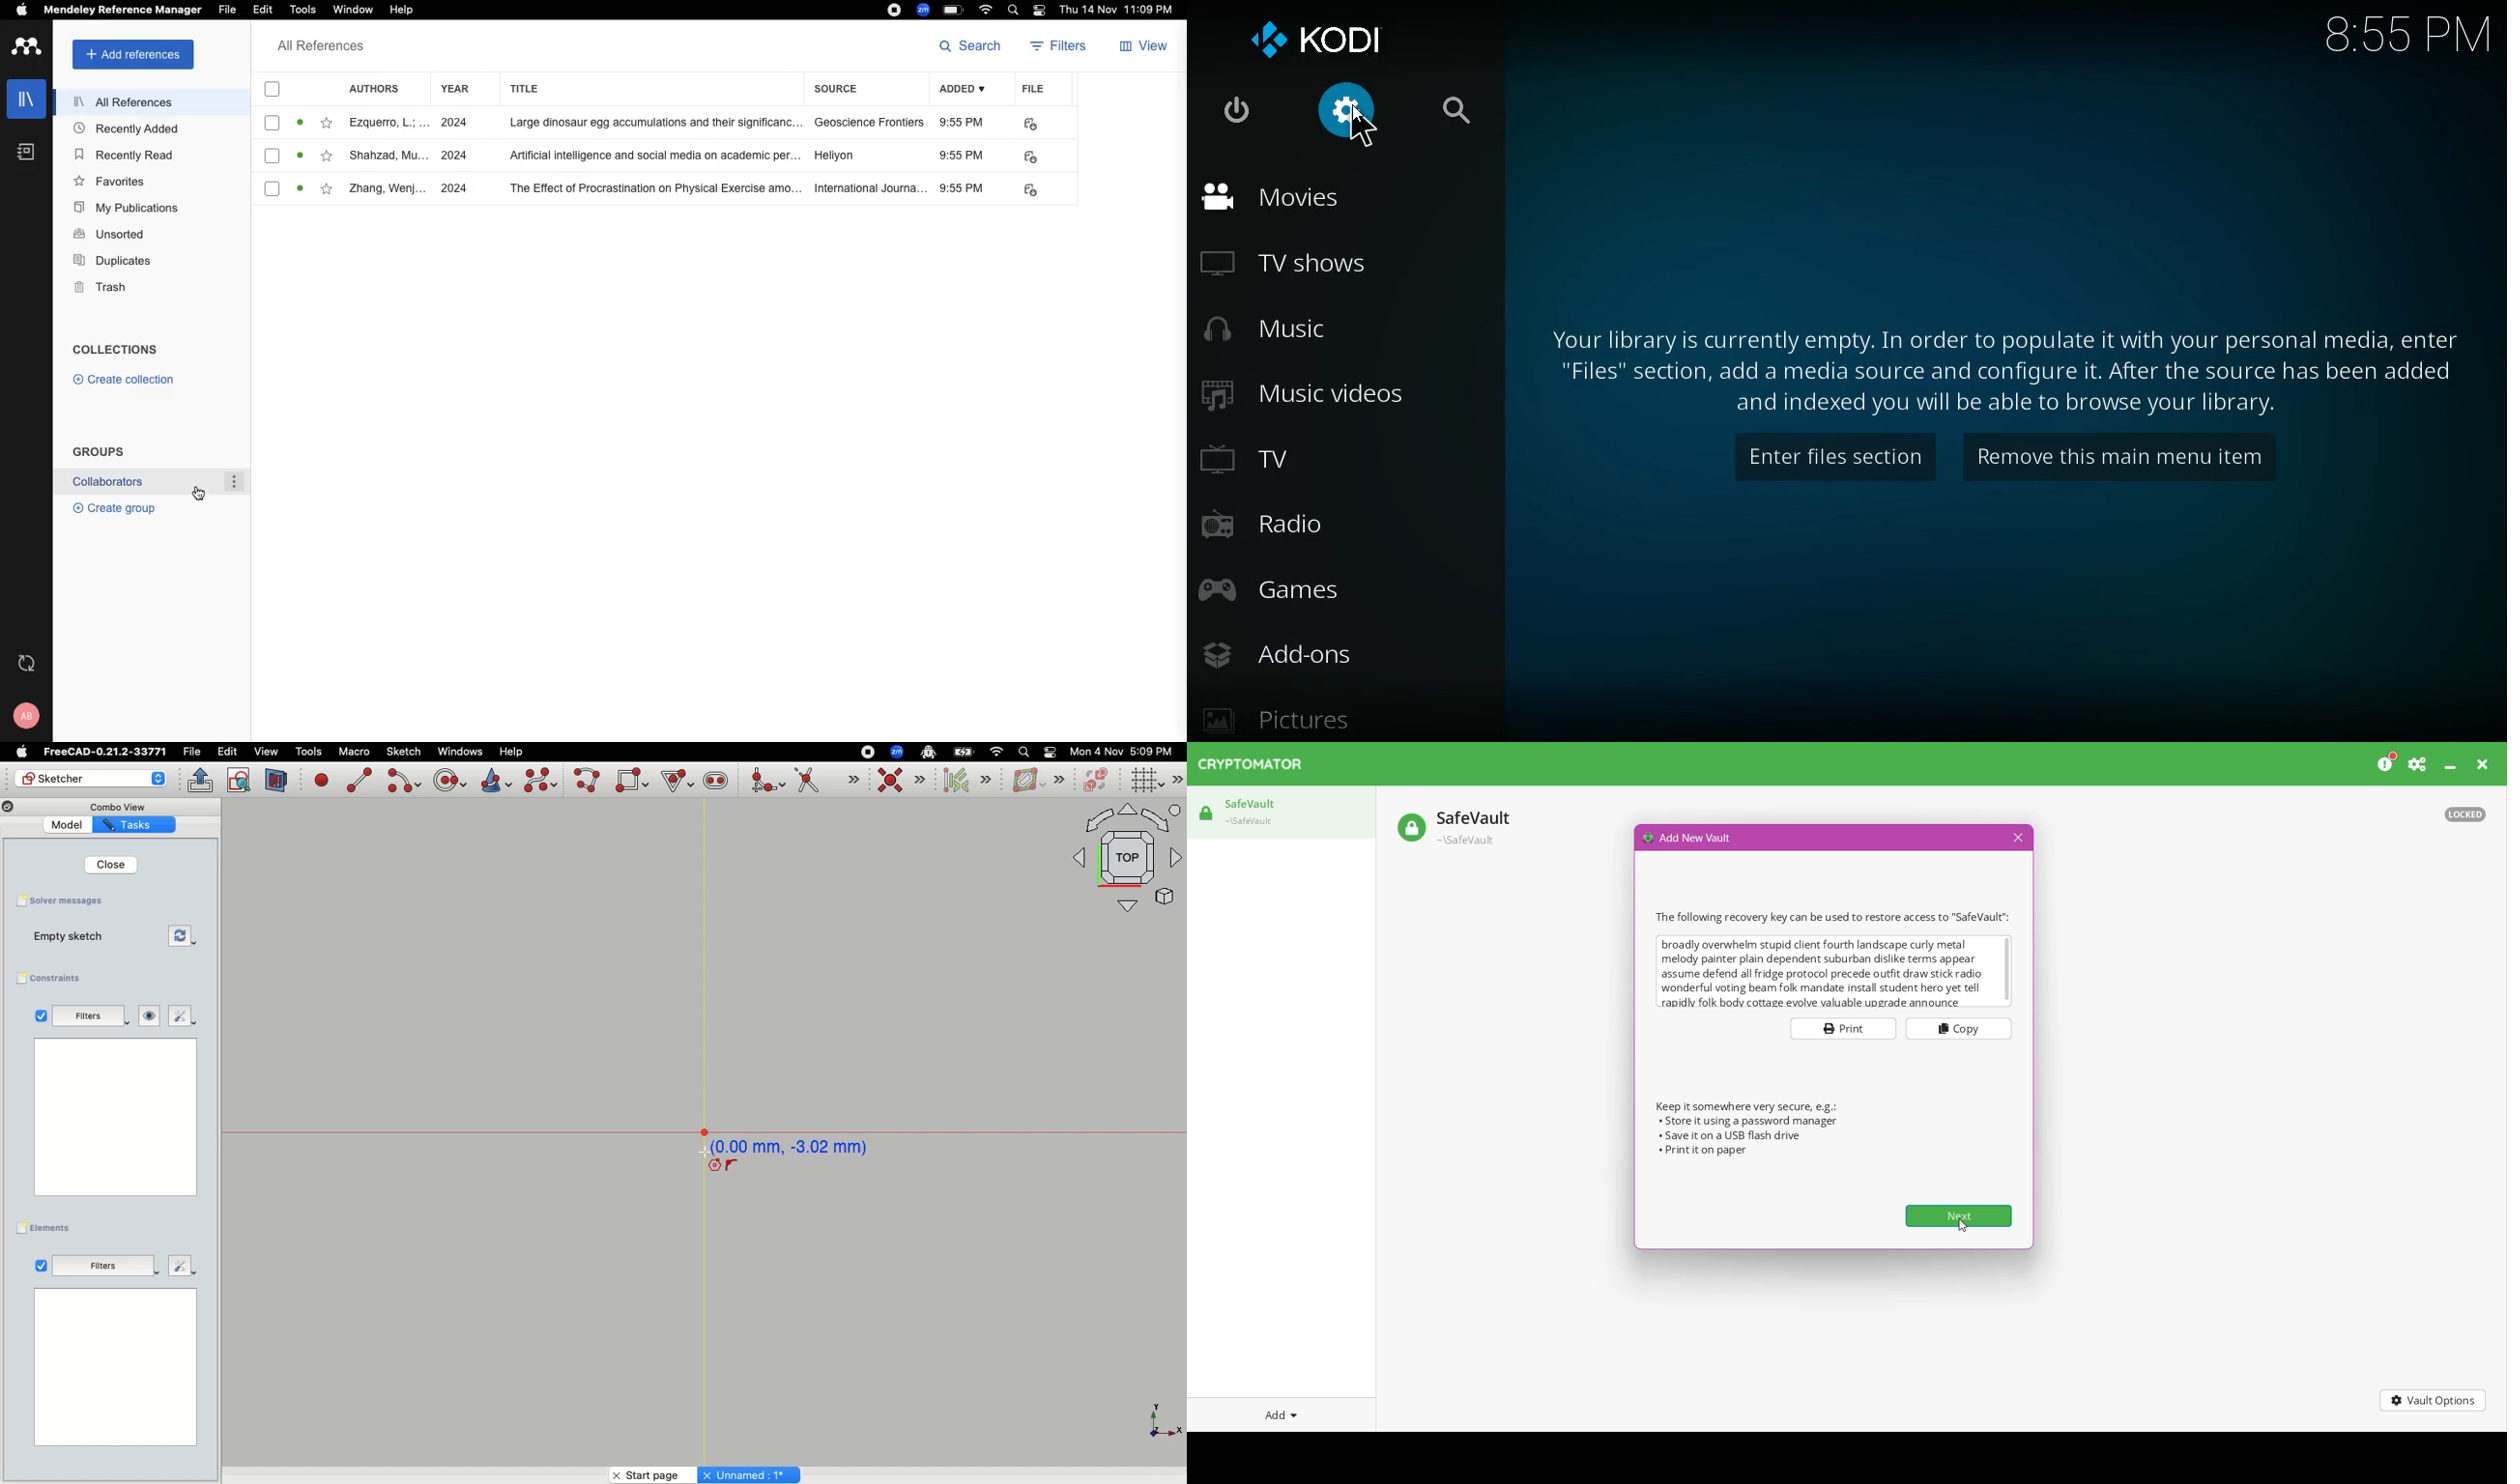 The height and width of the screenshot is (1484, 2520). Describe the element at coordinates (25, 97) in the screenshot. I see `libraries` at that location.